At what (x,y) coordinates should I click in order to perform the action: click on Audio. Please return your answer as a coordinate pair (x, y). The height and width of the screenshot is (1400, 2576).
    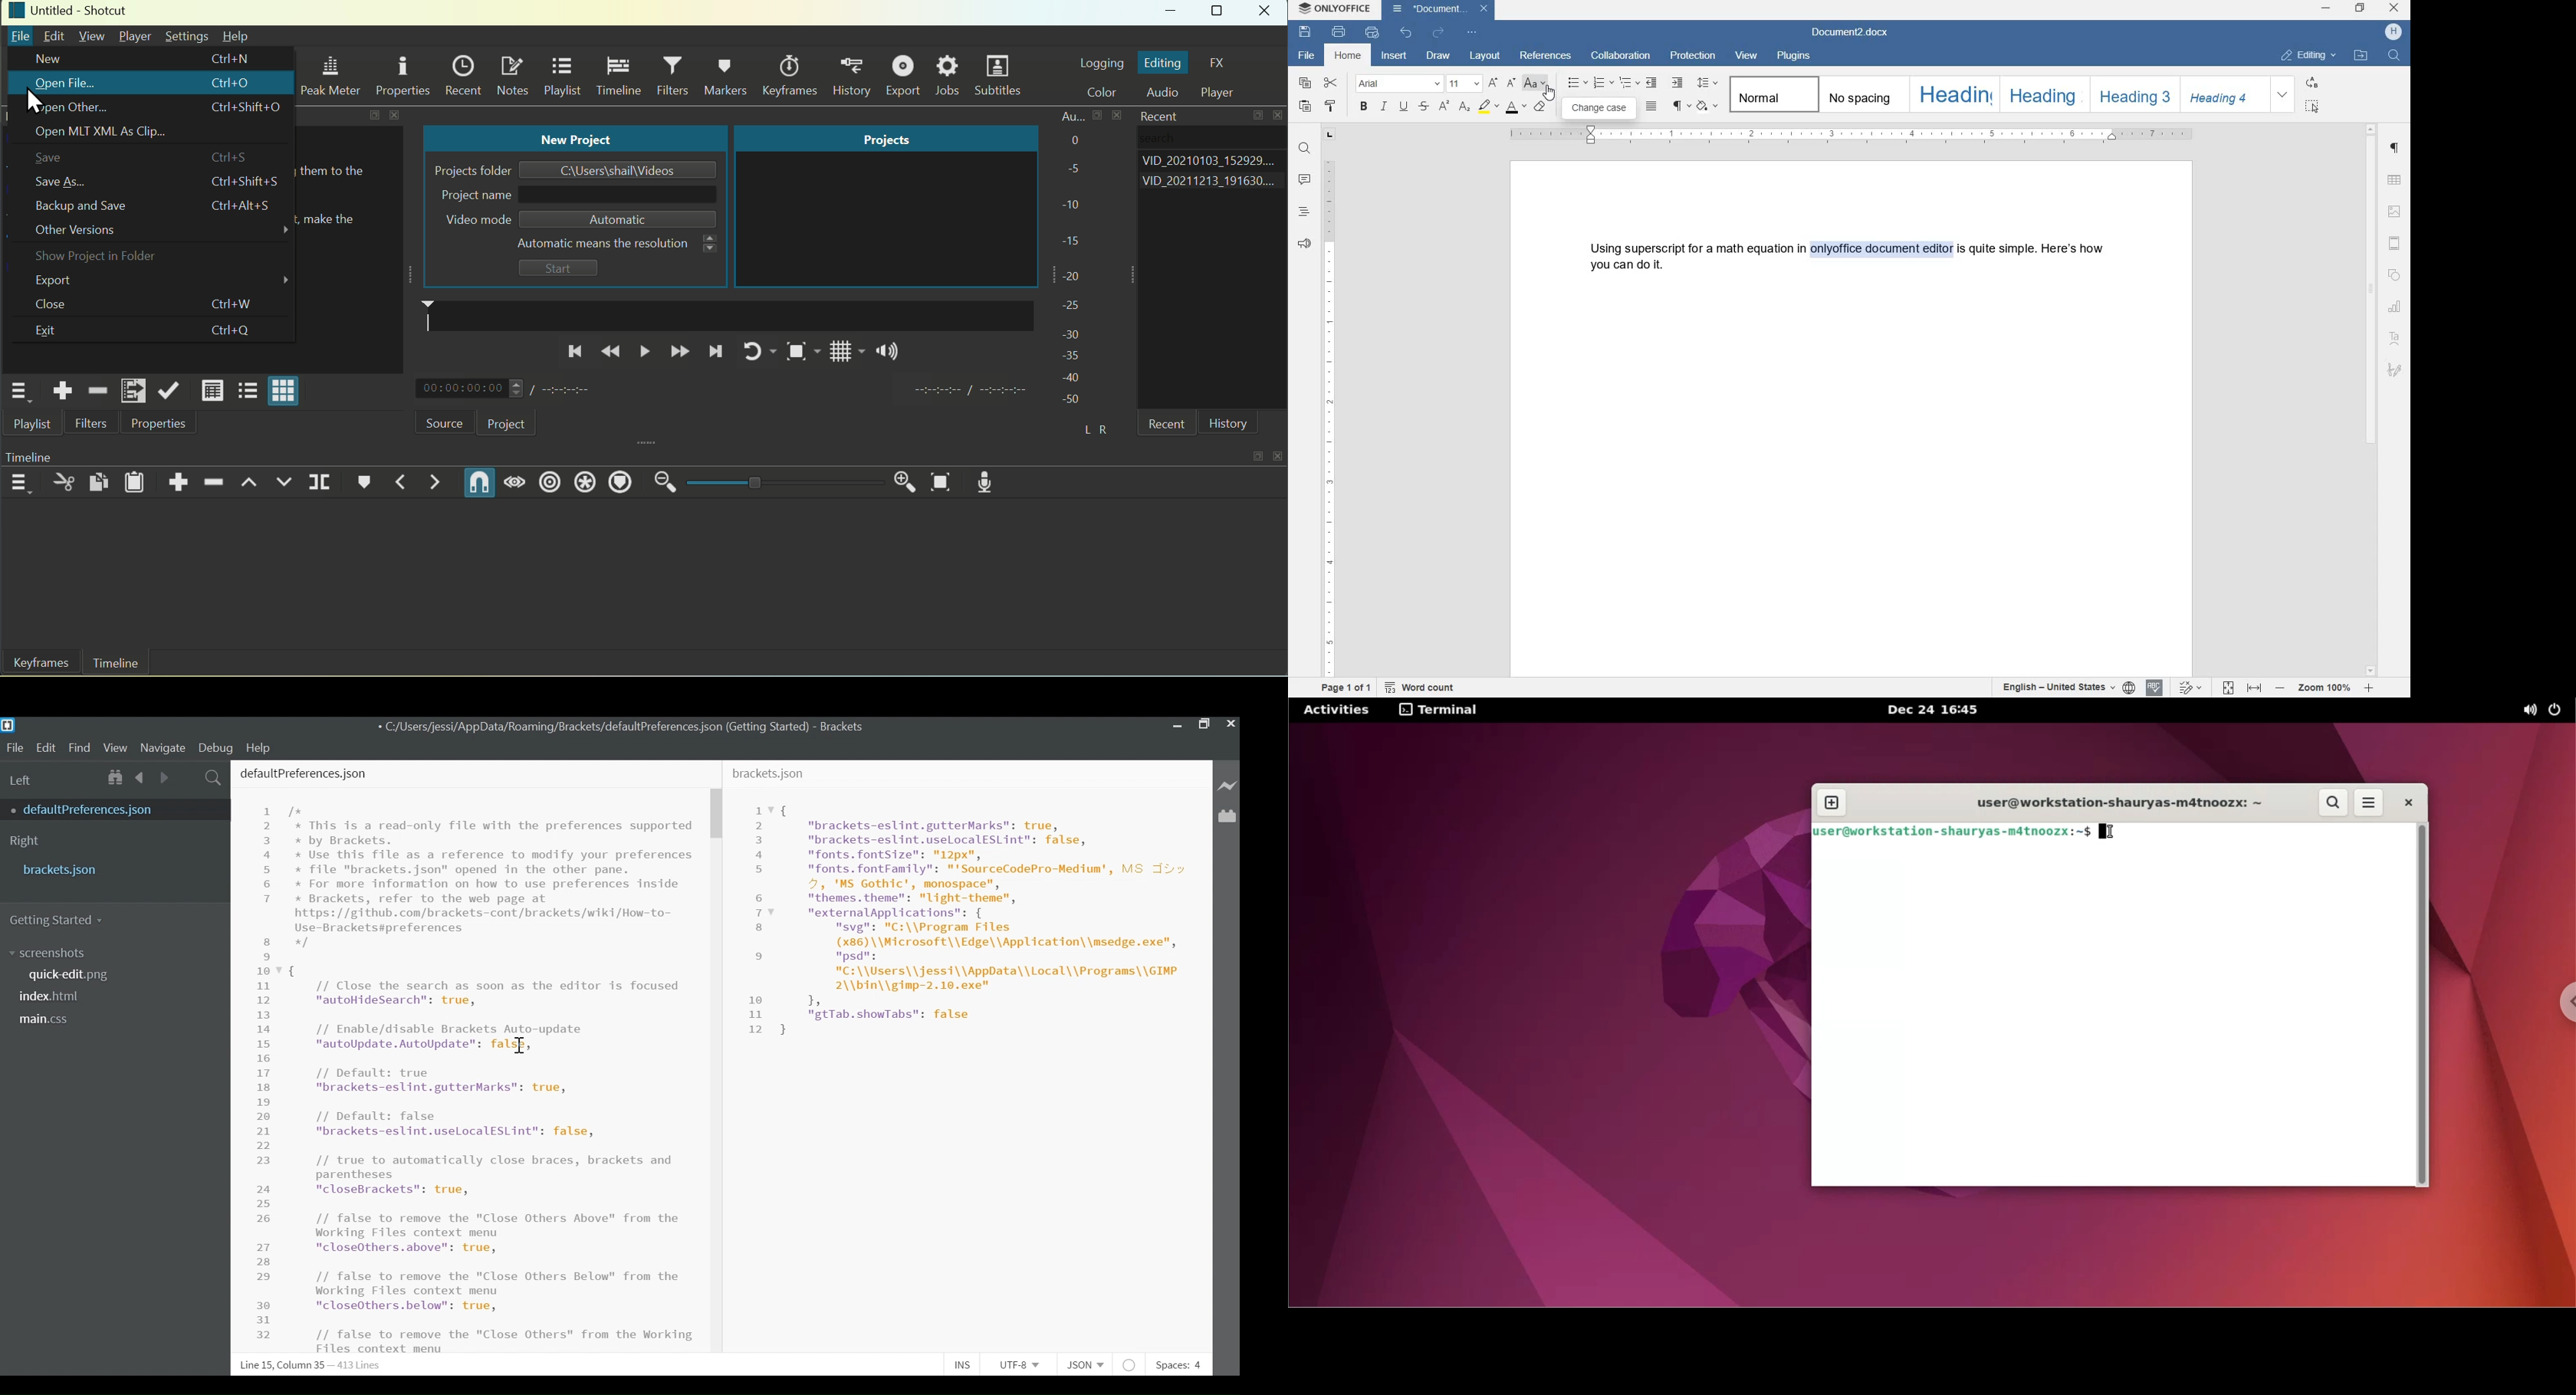
    Looking at the image, I should click on (1167, 93).